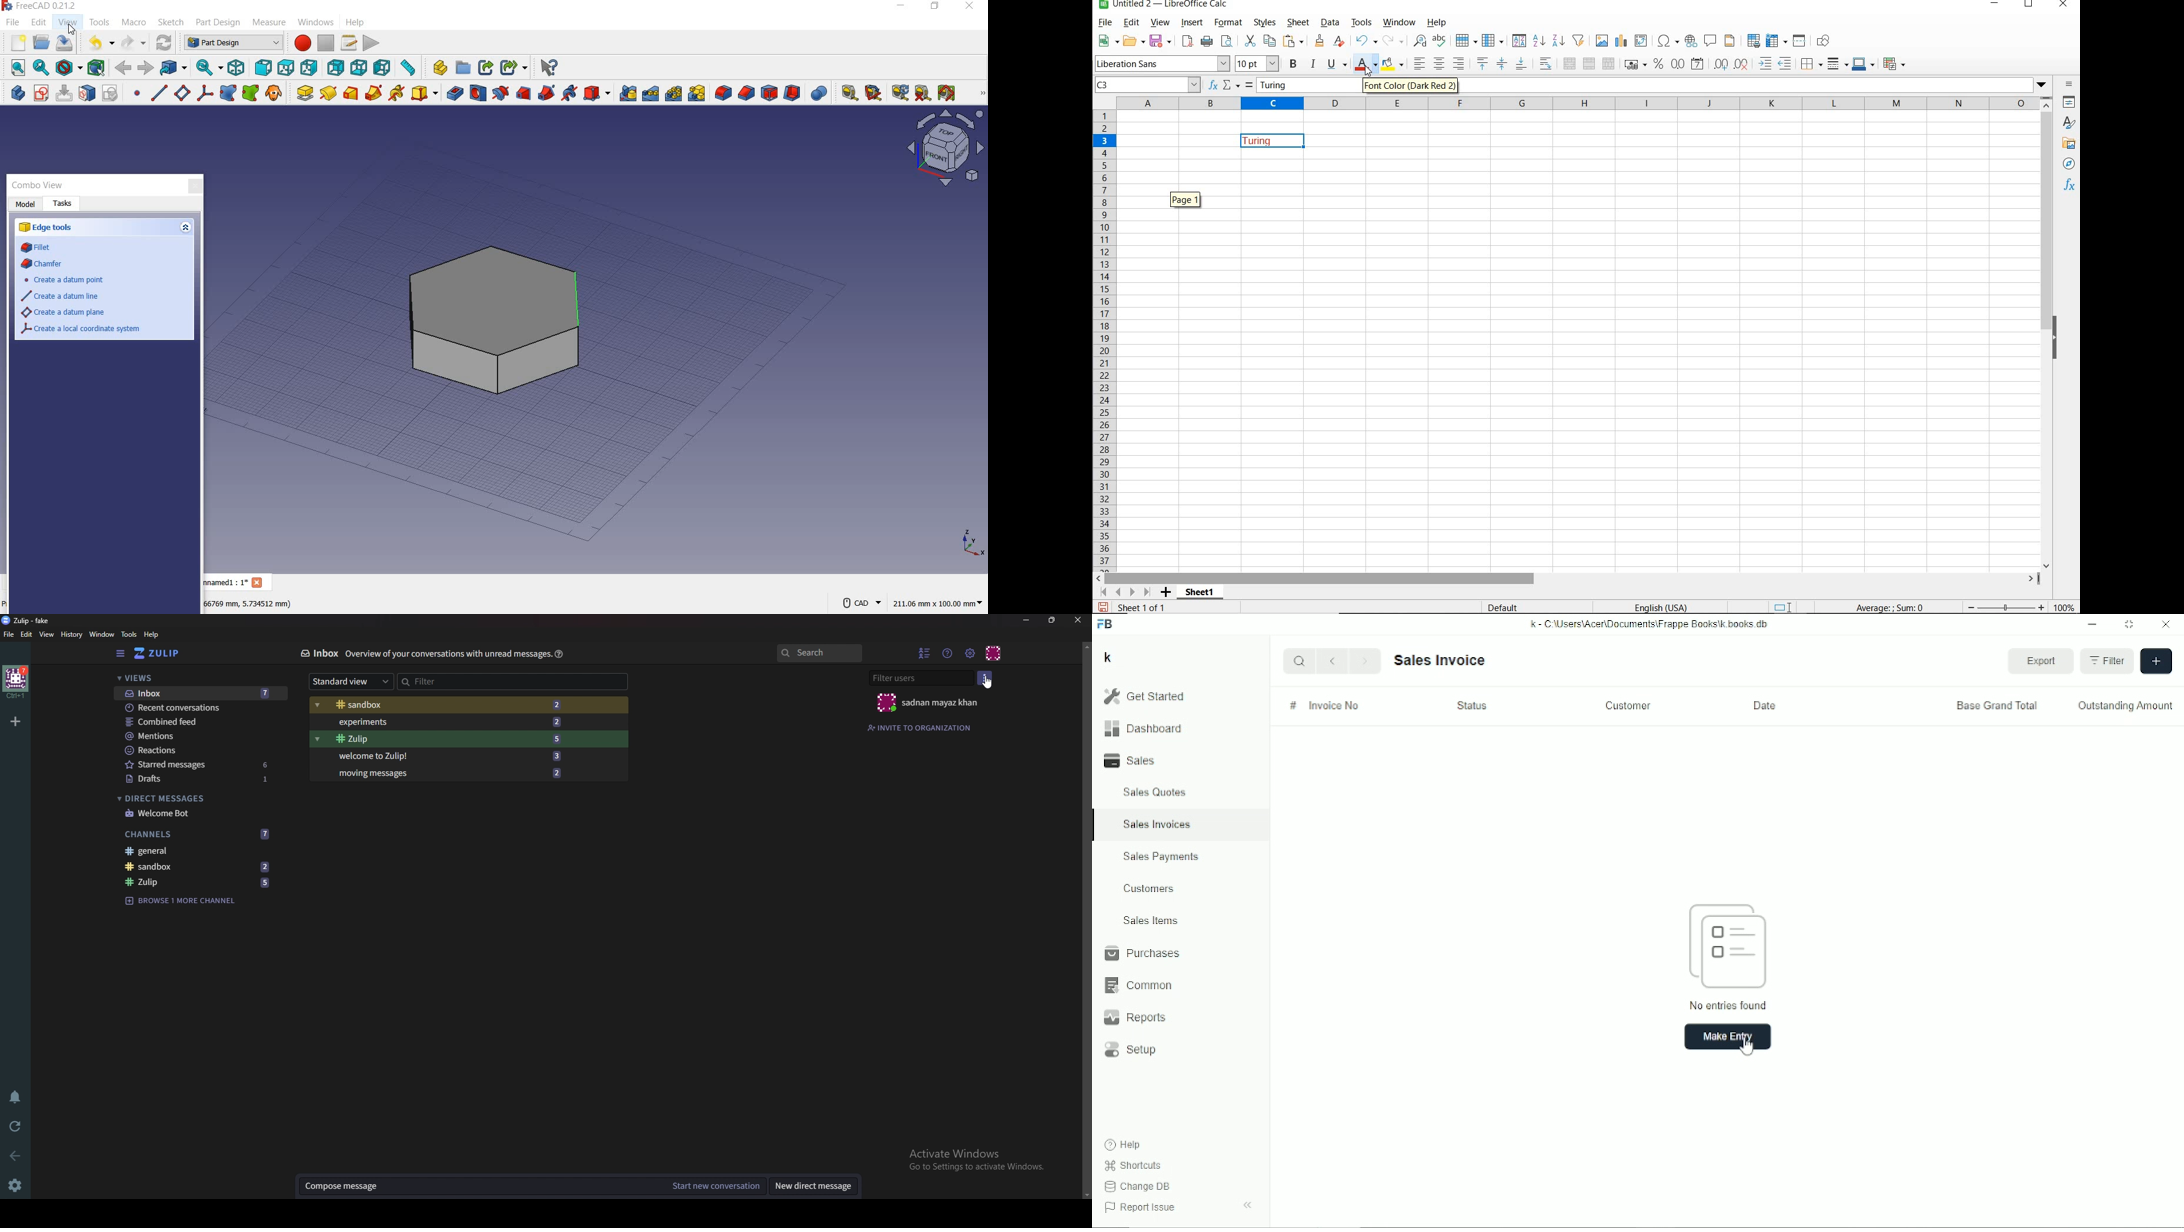 This screenshot has width=2184, height=1232. Describe the element at coordinates (1518, 41) in the screenshot. I see `SORT` at that location.